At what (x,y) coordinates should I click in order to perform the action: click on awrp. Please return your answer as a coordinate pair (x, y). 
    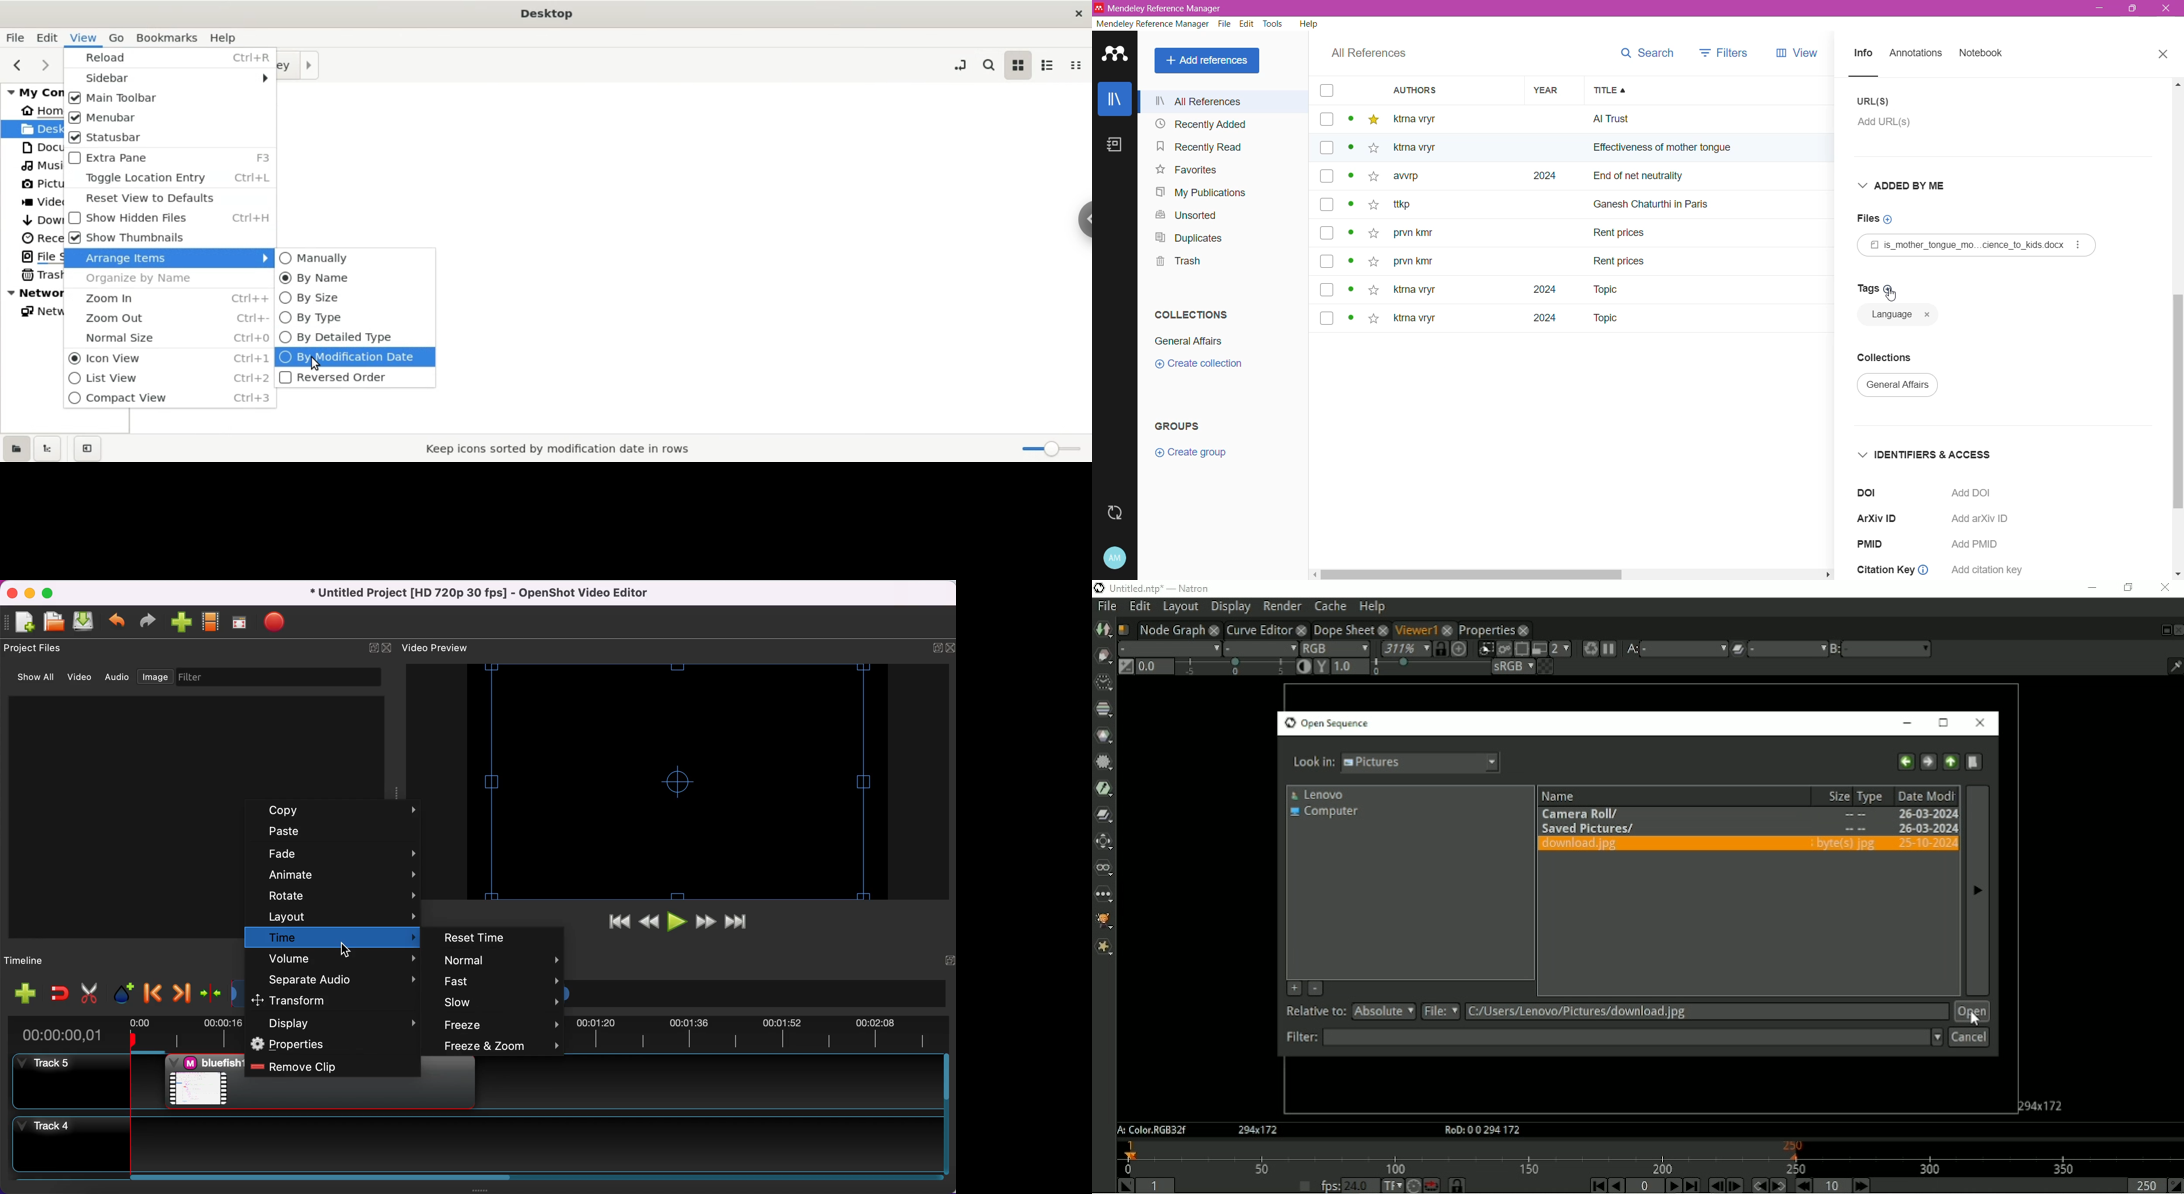
    Looking at the image, I should click on (1415, 180).